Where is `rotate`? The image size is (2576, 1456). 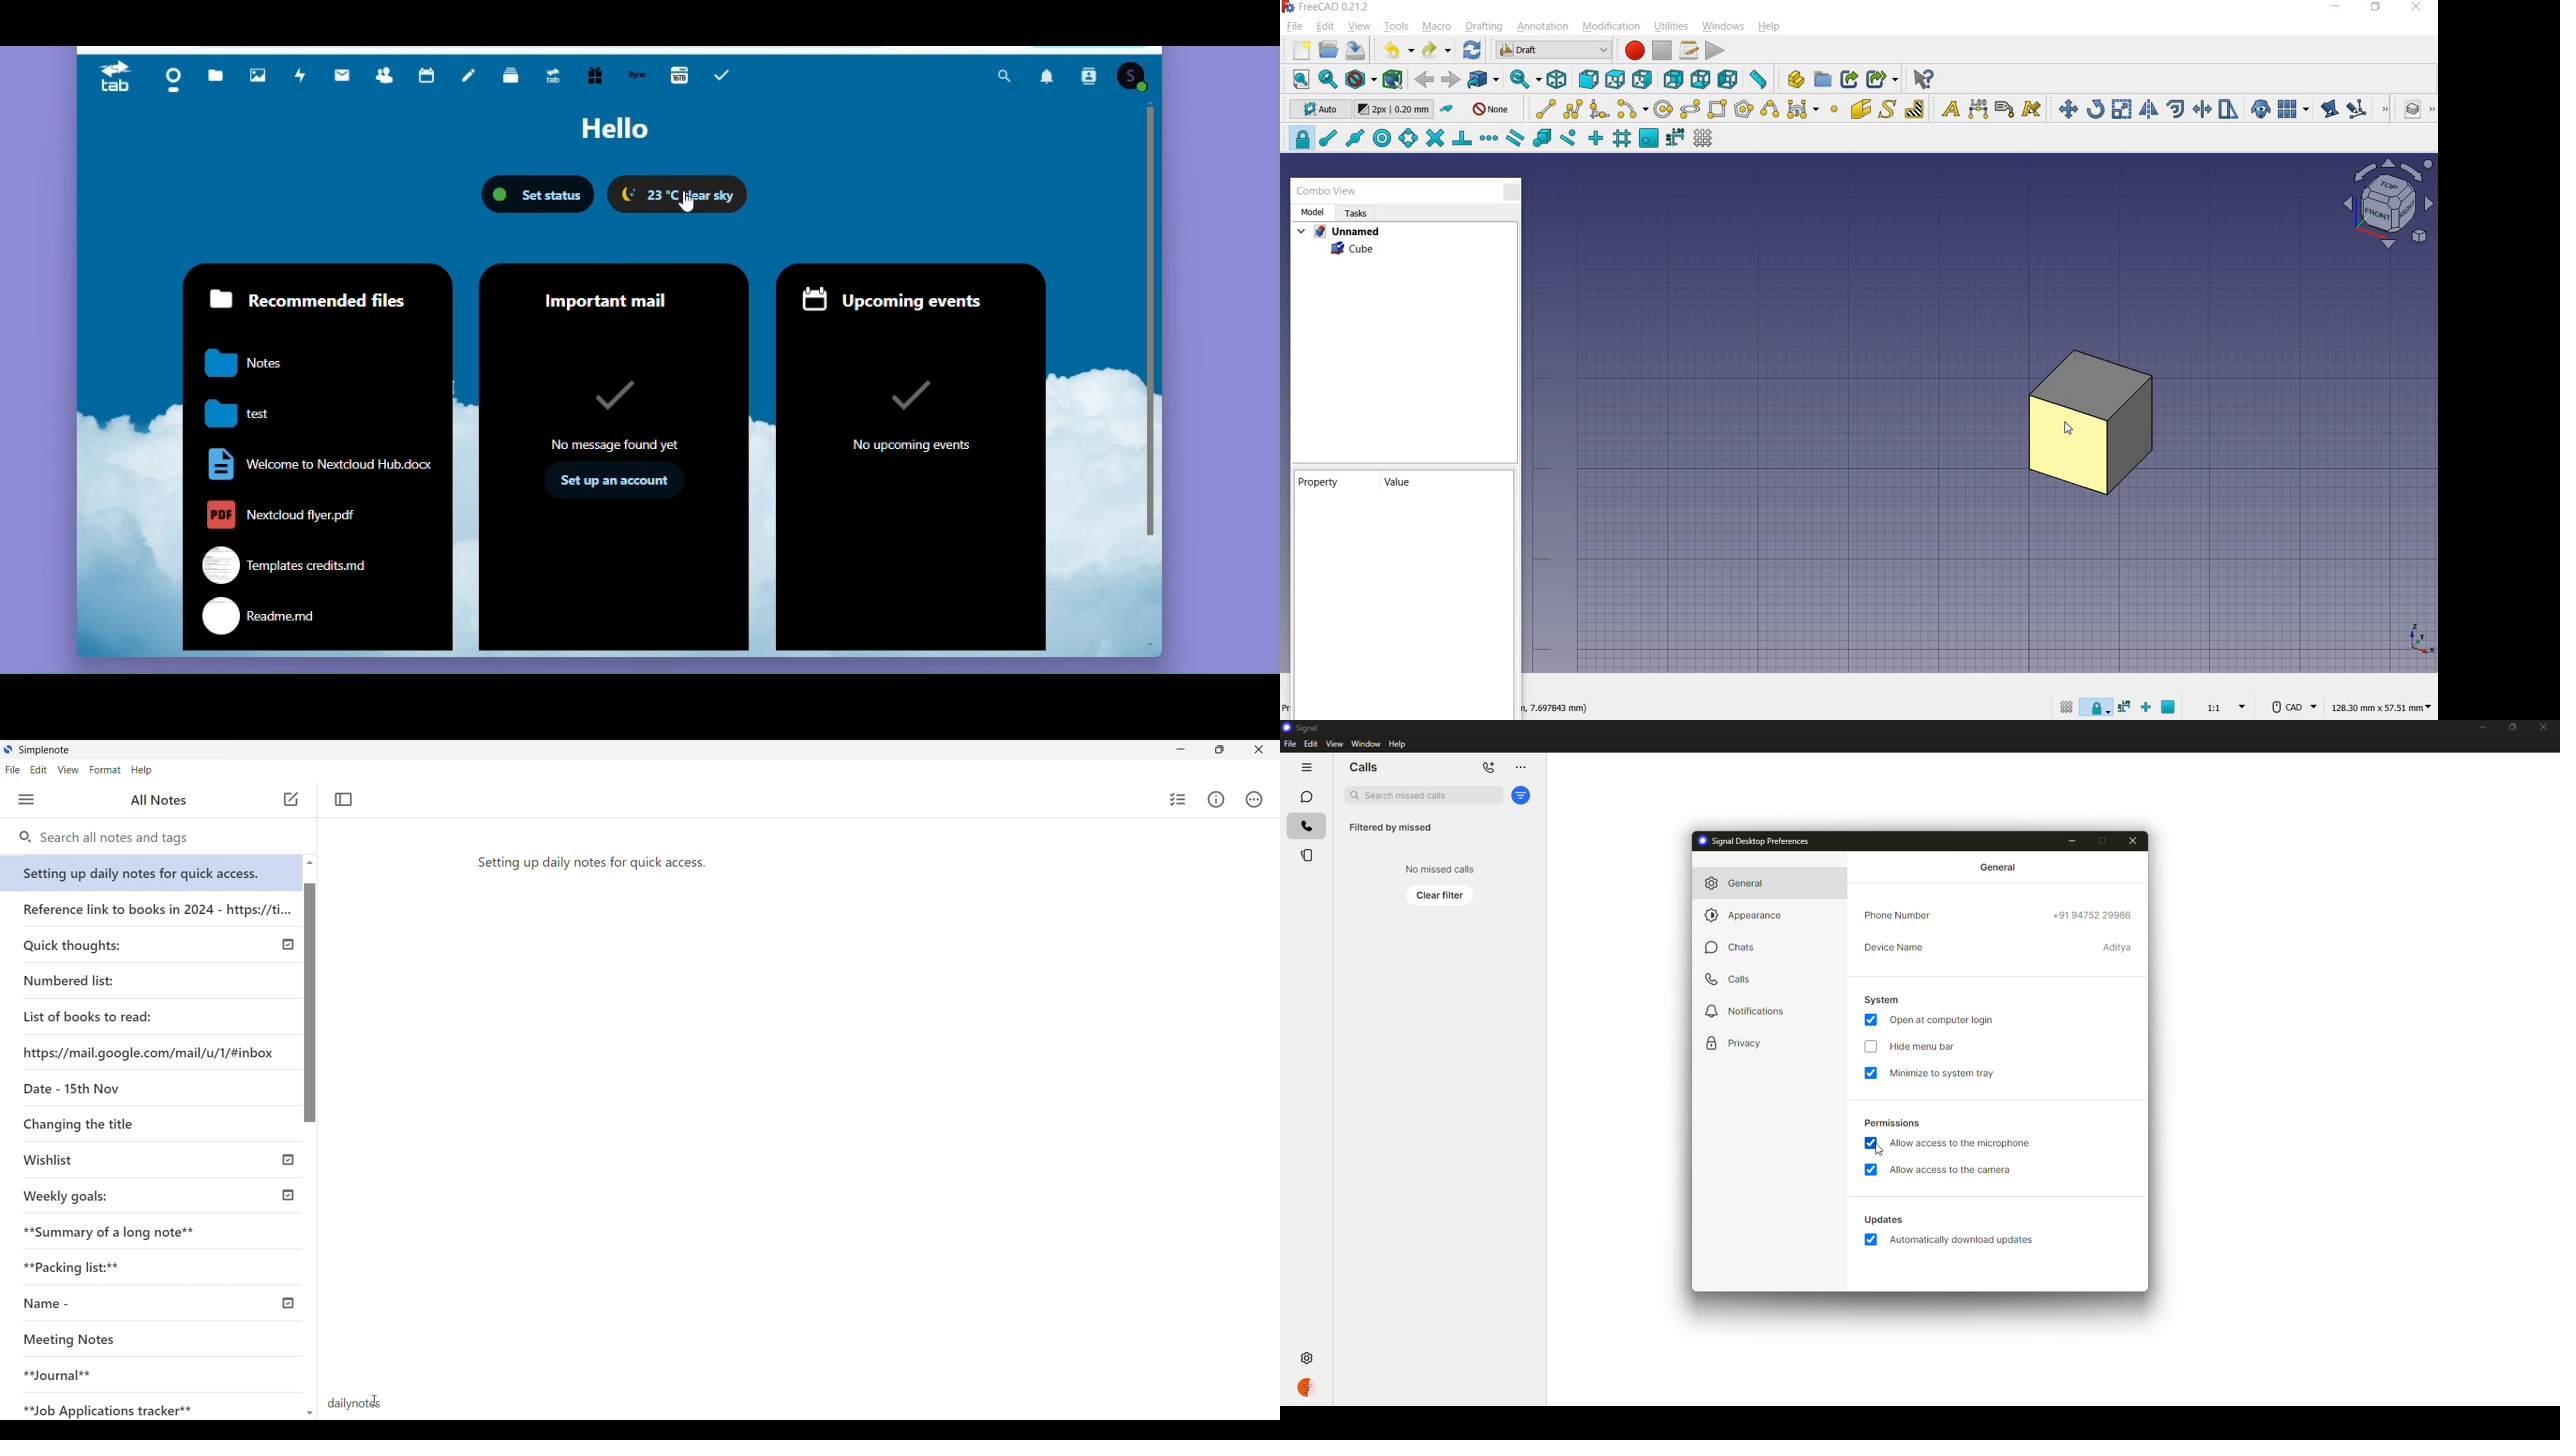 rotate is located at coordinates (2097, 108).